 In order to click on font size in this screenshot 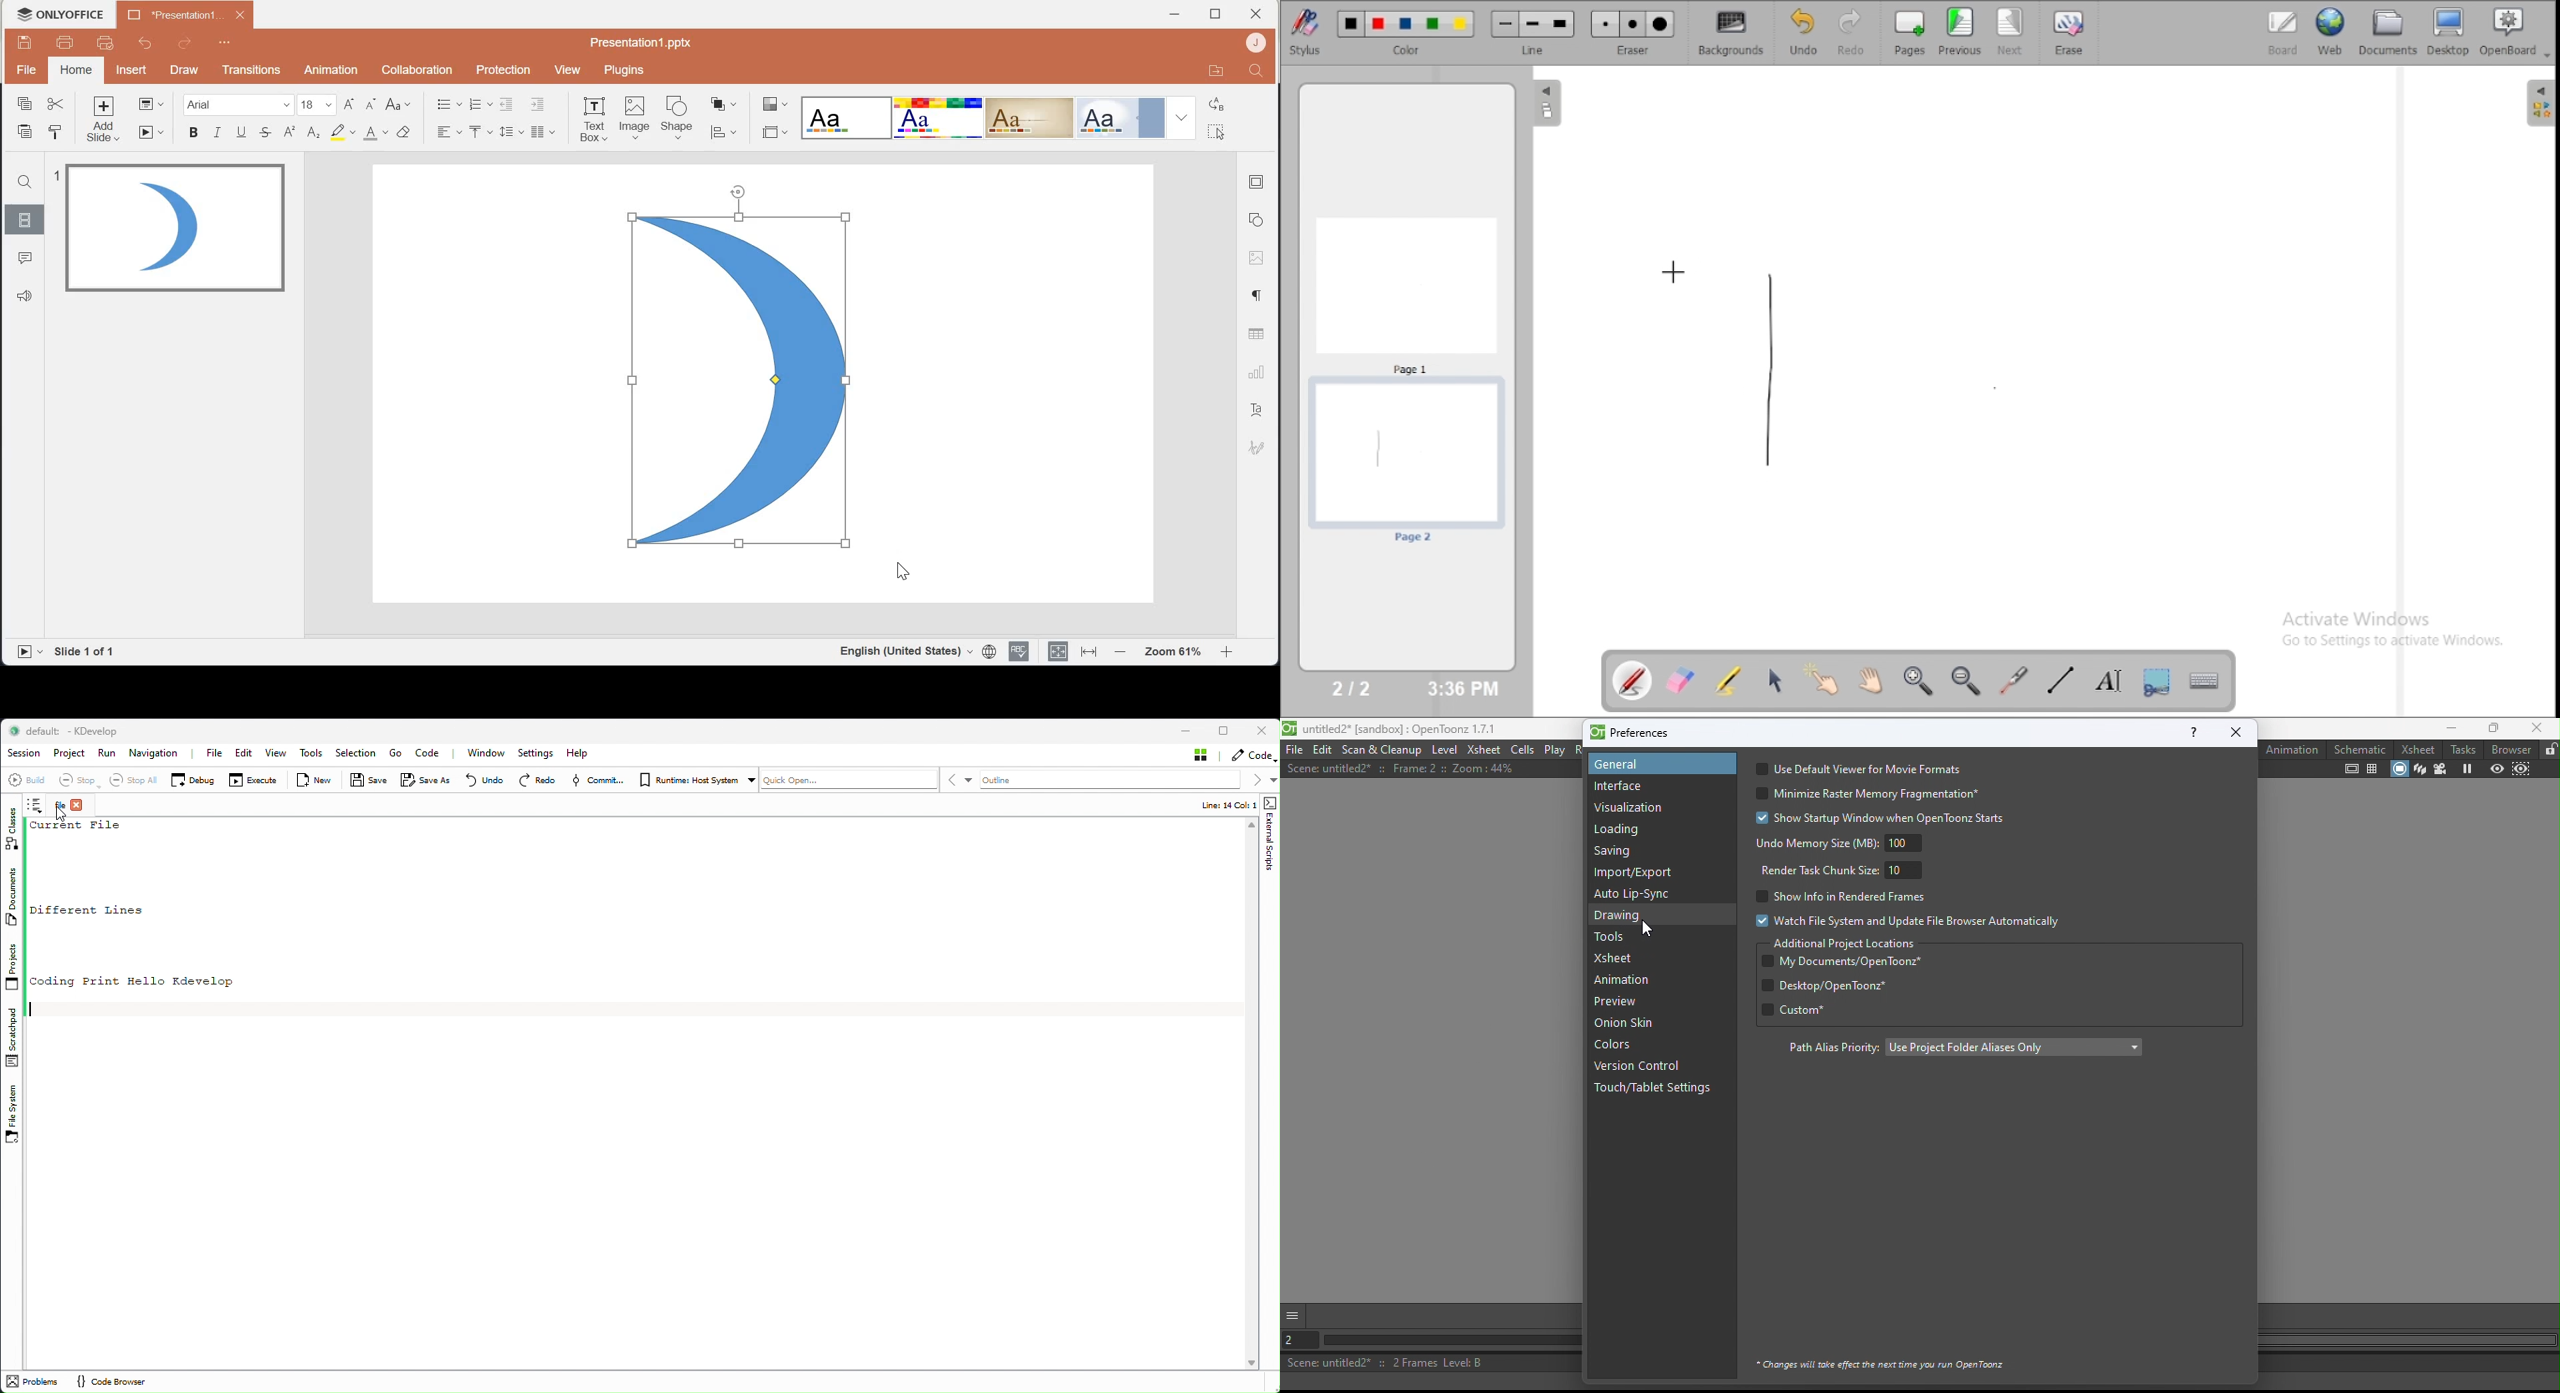, I will do `click(318, 105)`.